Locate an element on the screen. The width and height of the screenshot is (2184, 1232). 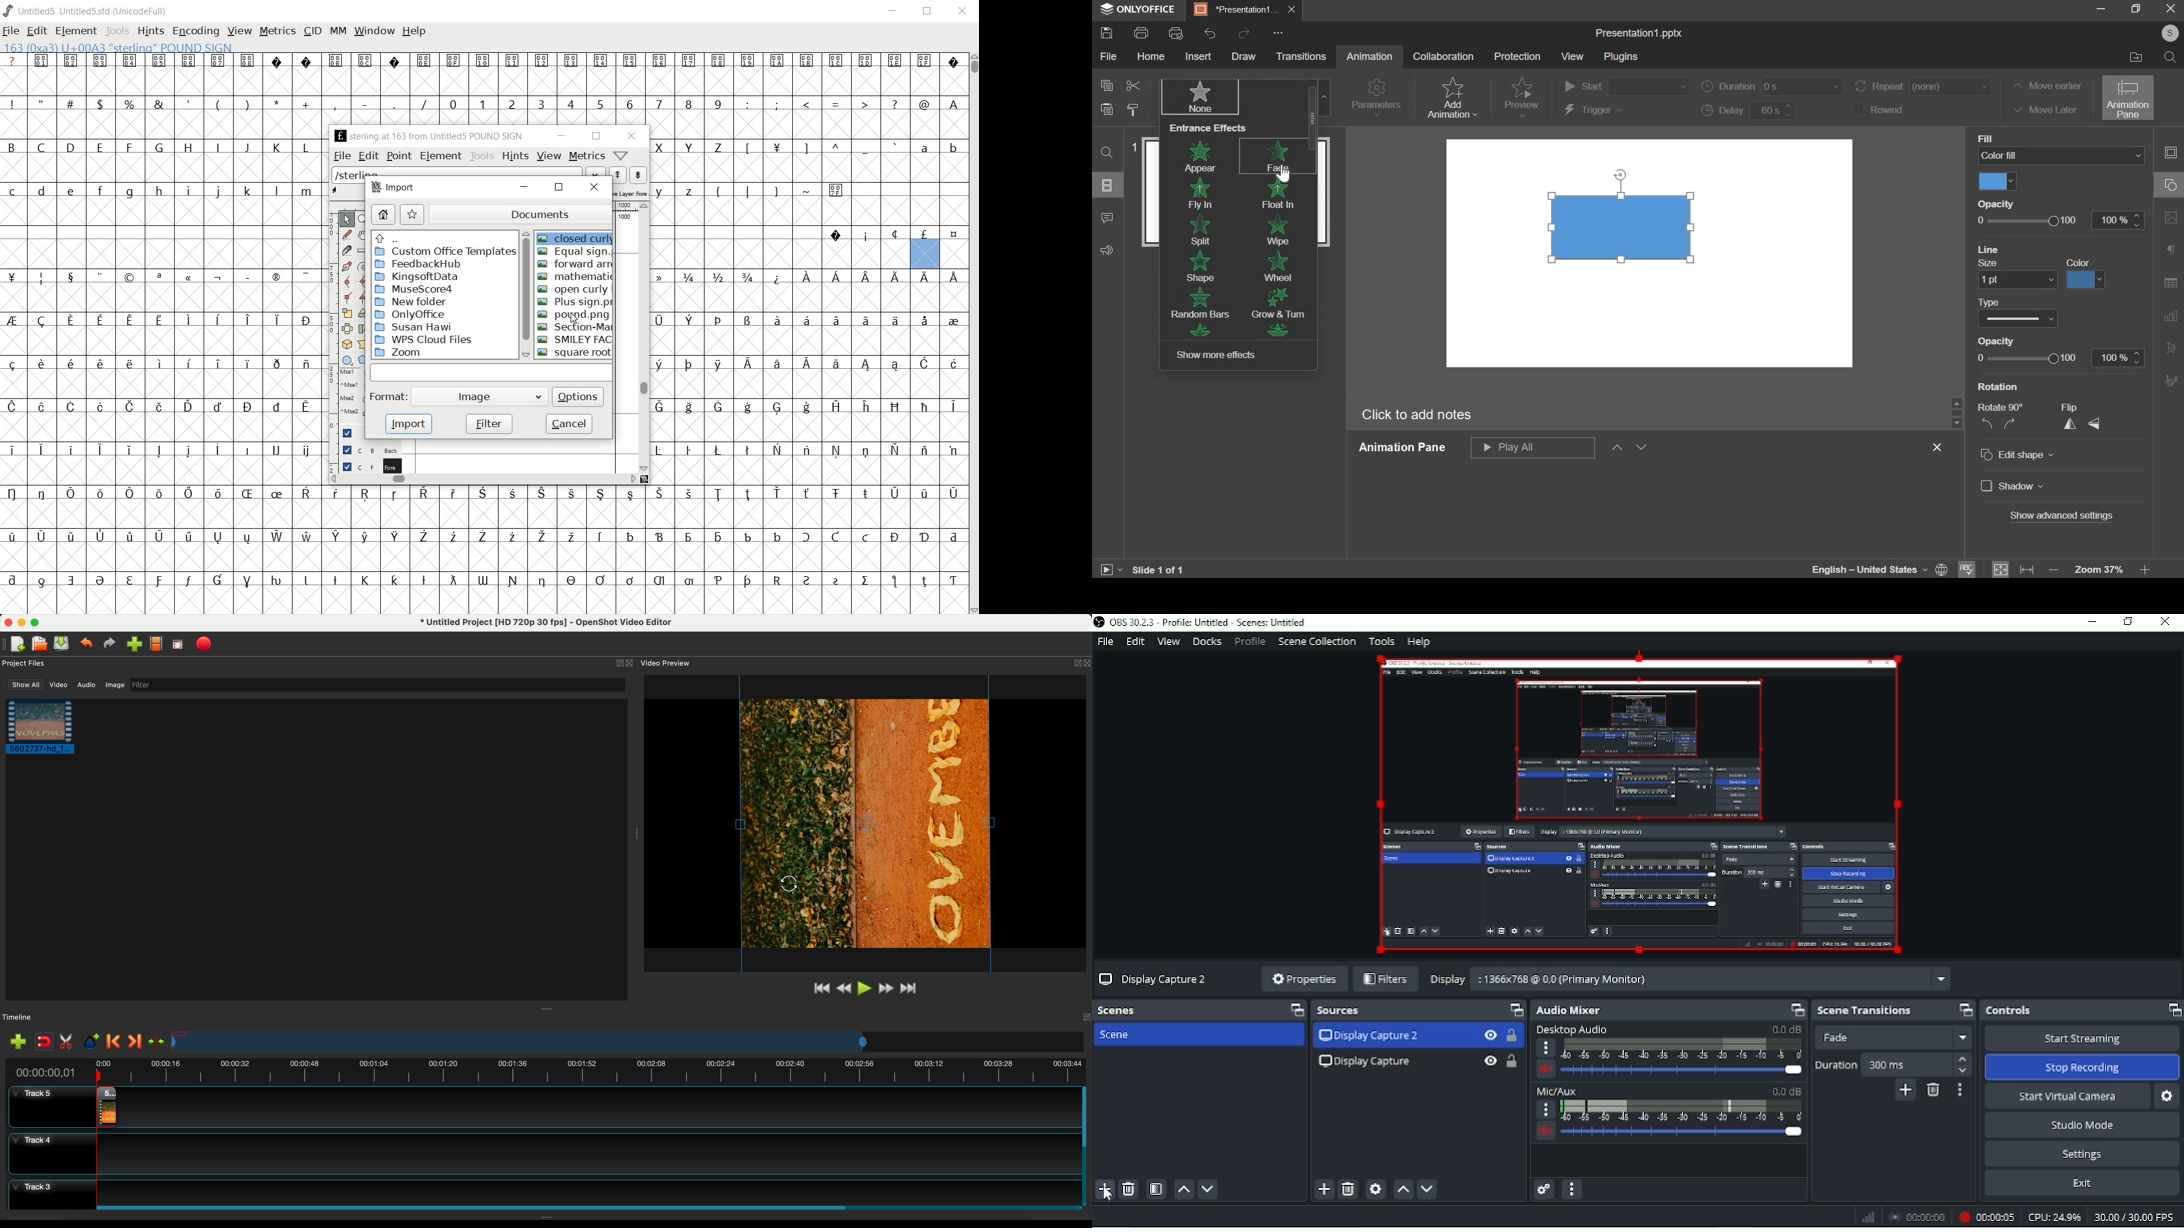
wheel is located at coordinates (1280, 266).